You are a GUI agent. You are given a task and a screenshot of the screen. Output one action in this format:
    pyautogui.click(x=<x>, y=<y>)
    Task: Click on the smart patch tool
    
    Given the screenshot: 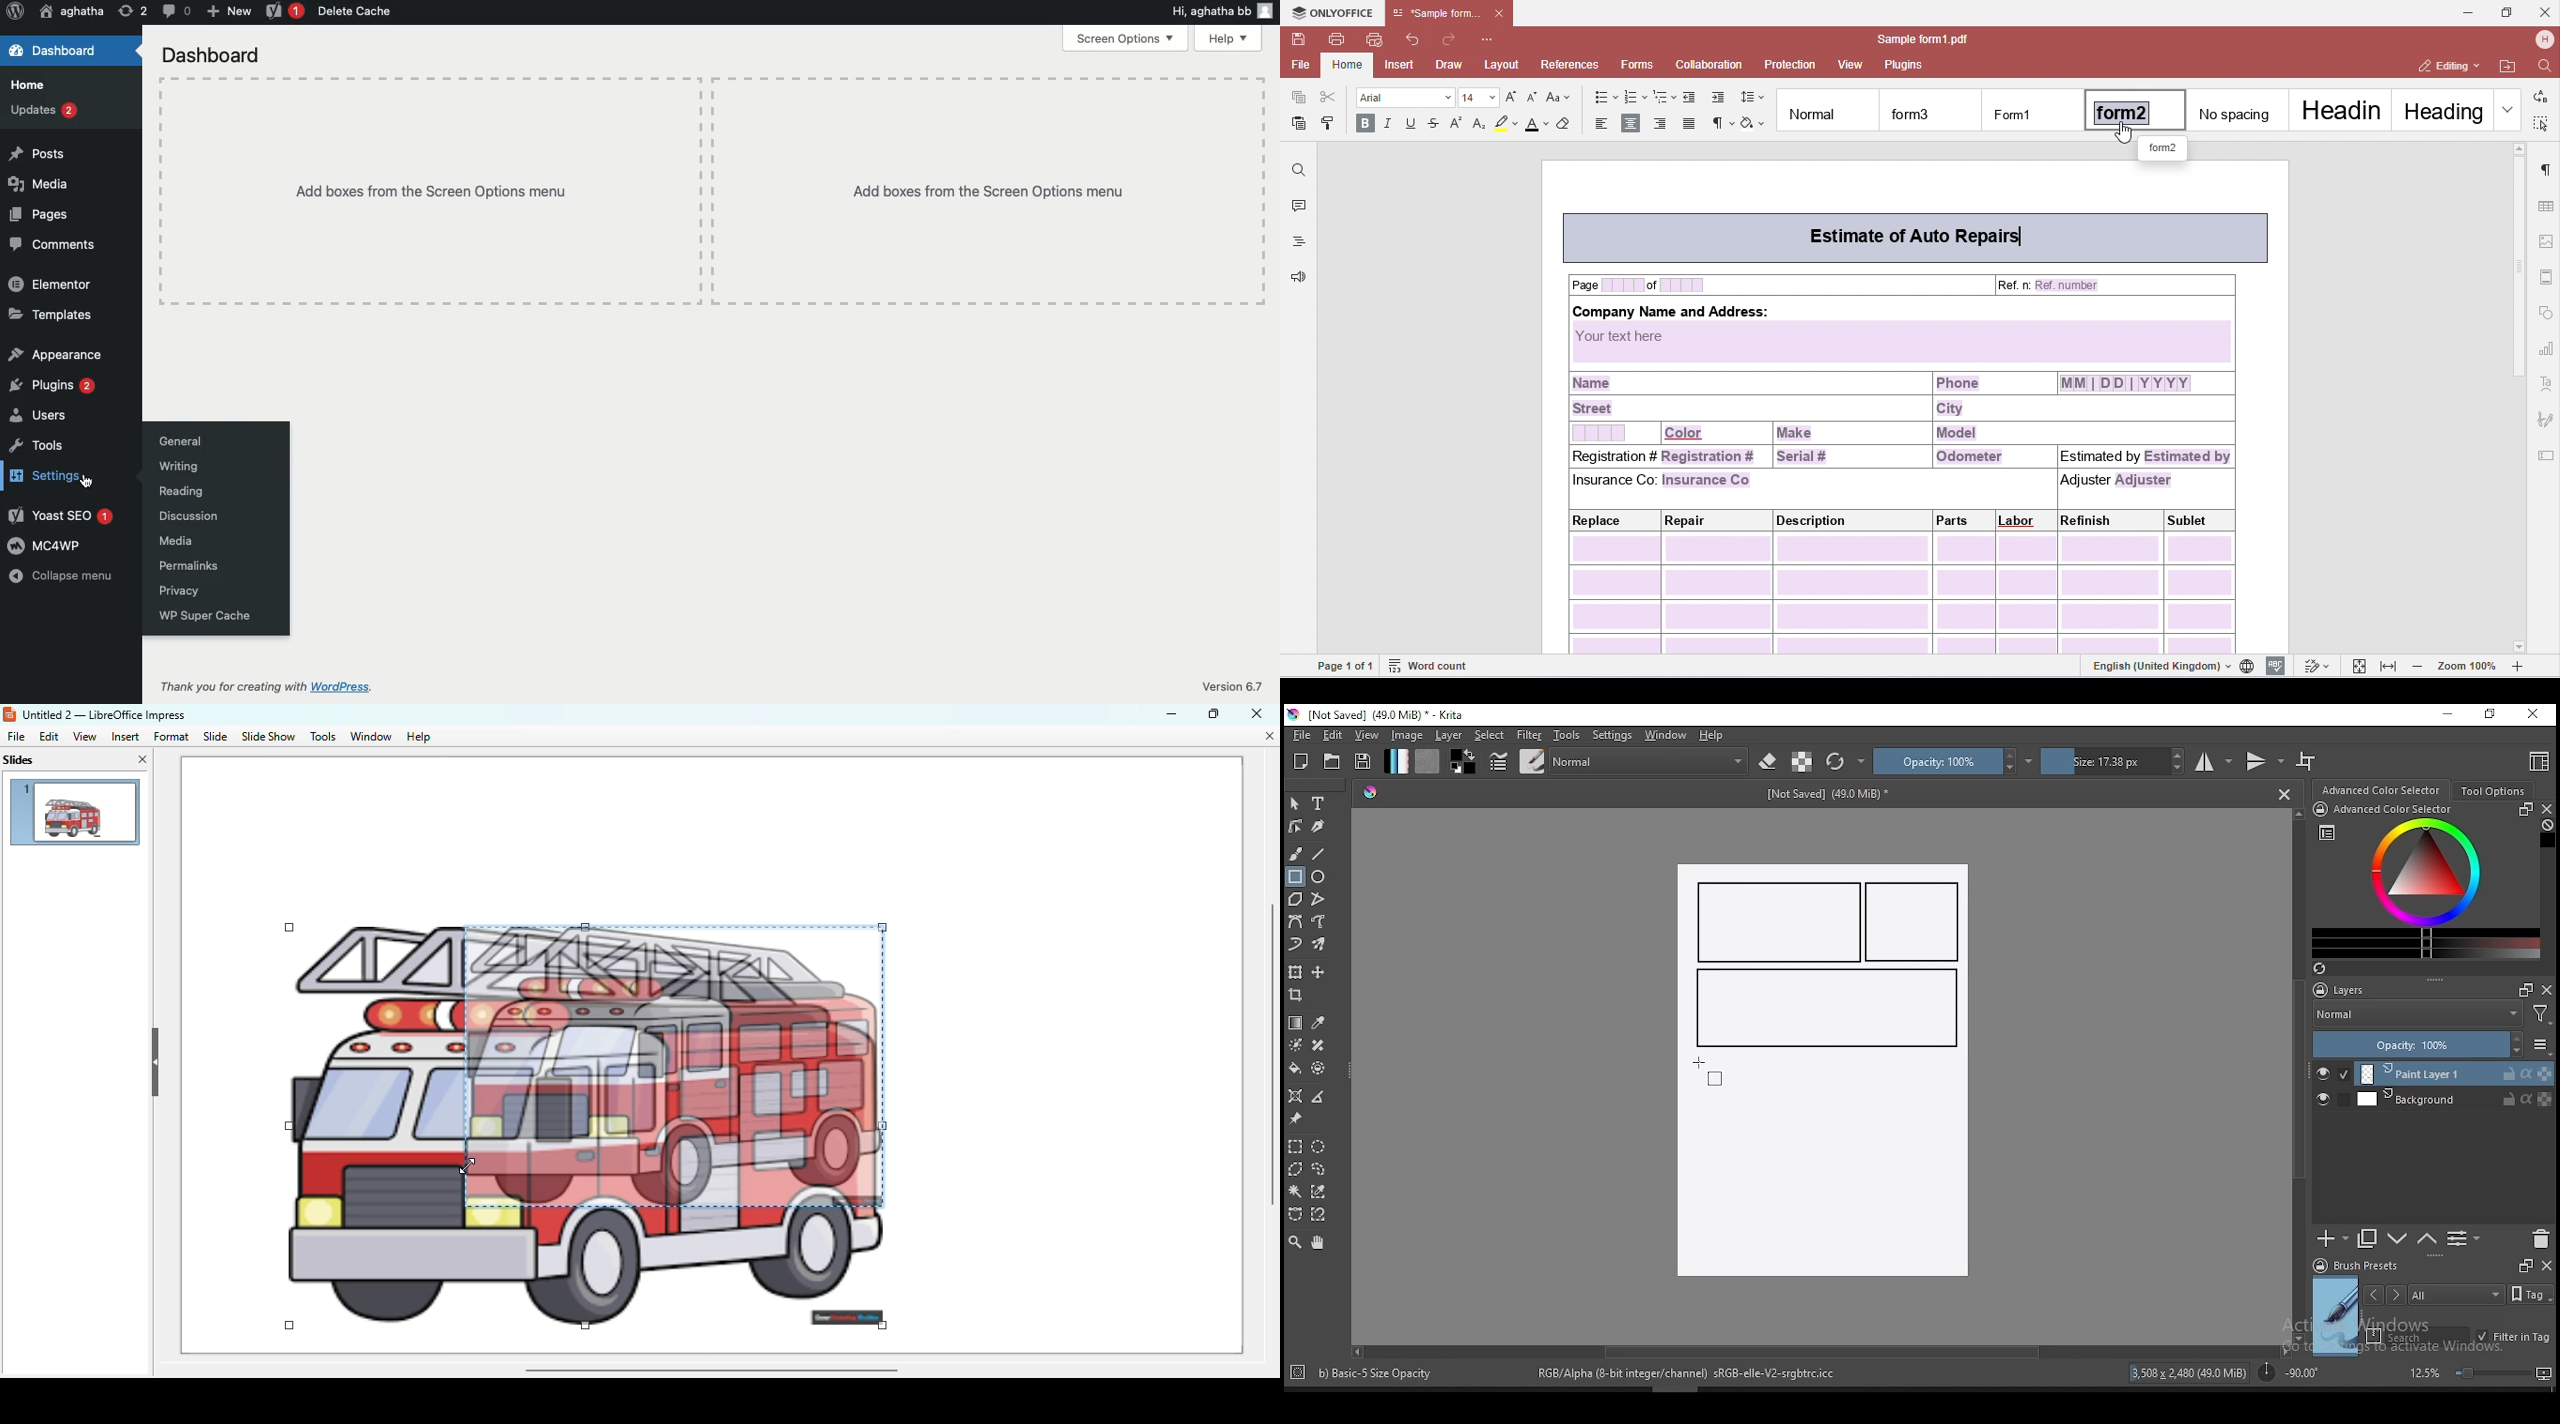 What is the action you would take?
    pyautogui.click(x=1318, y=1045)
    